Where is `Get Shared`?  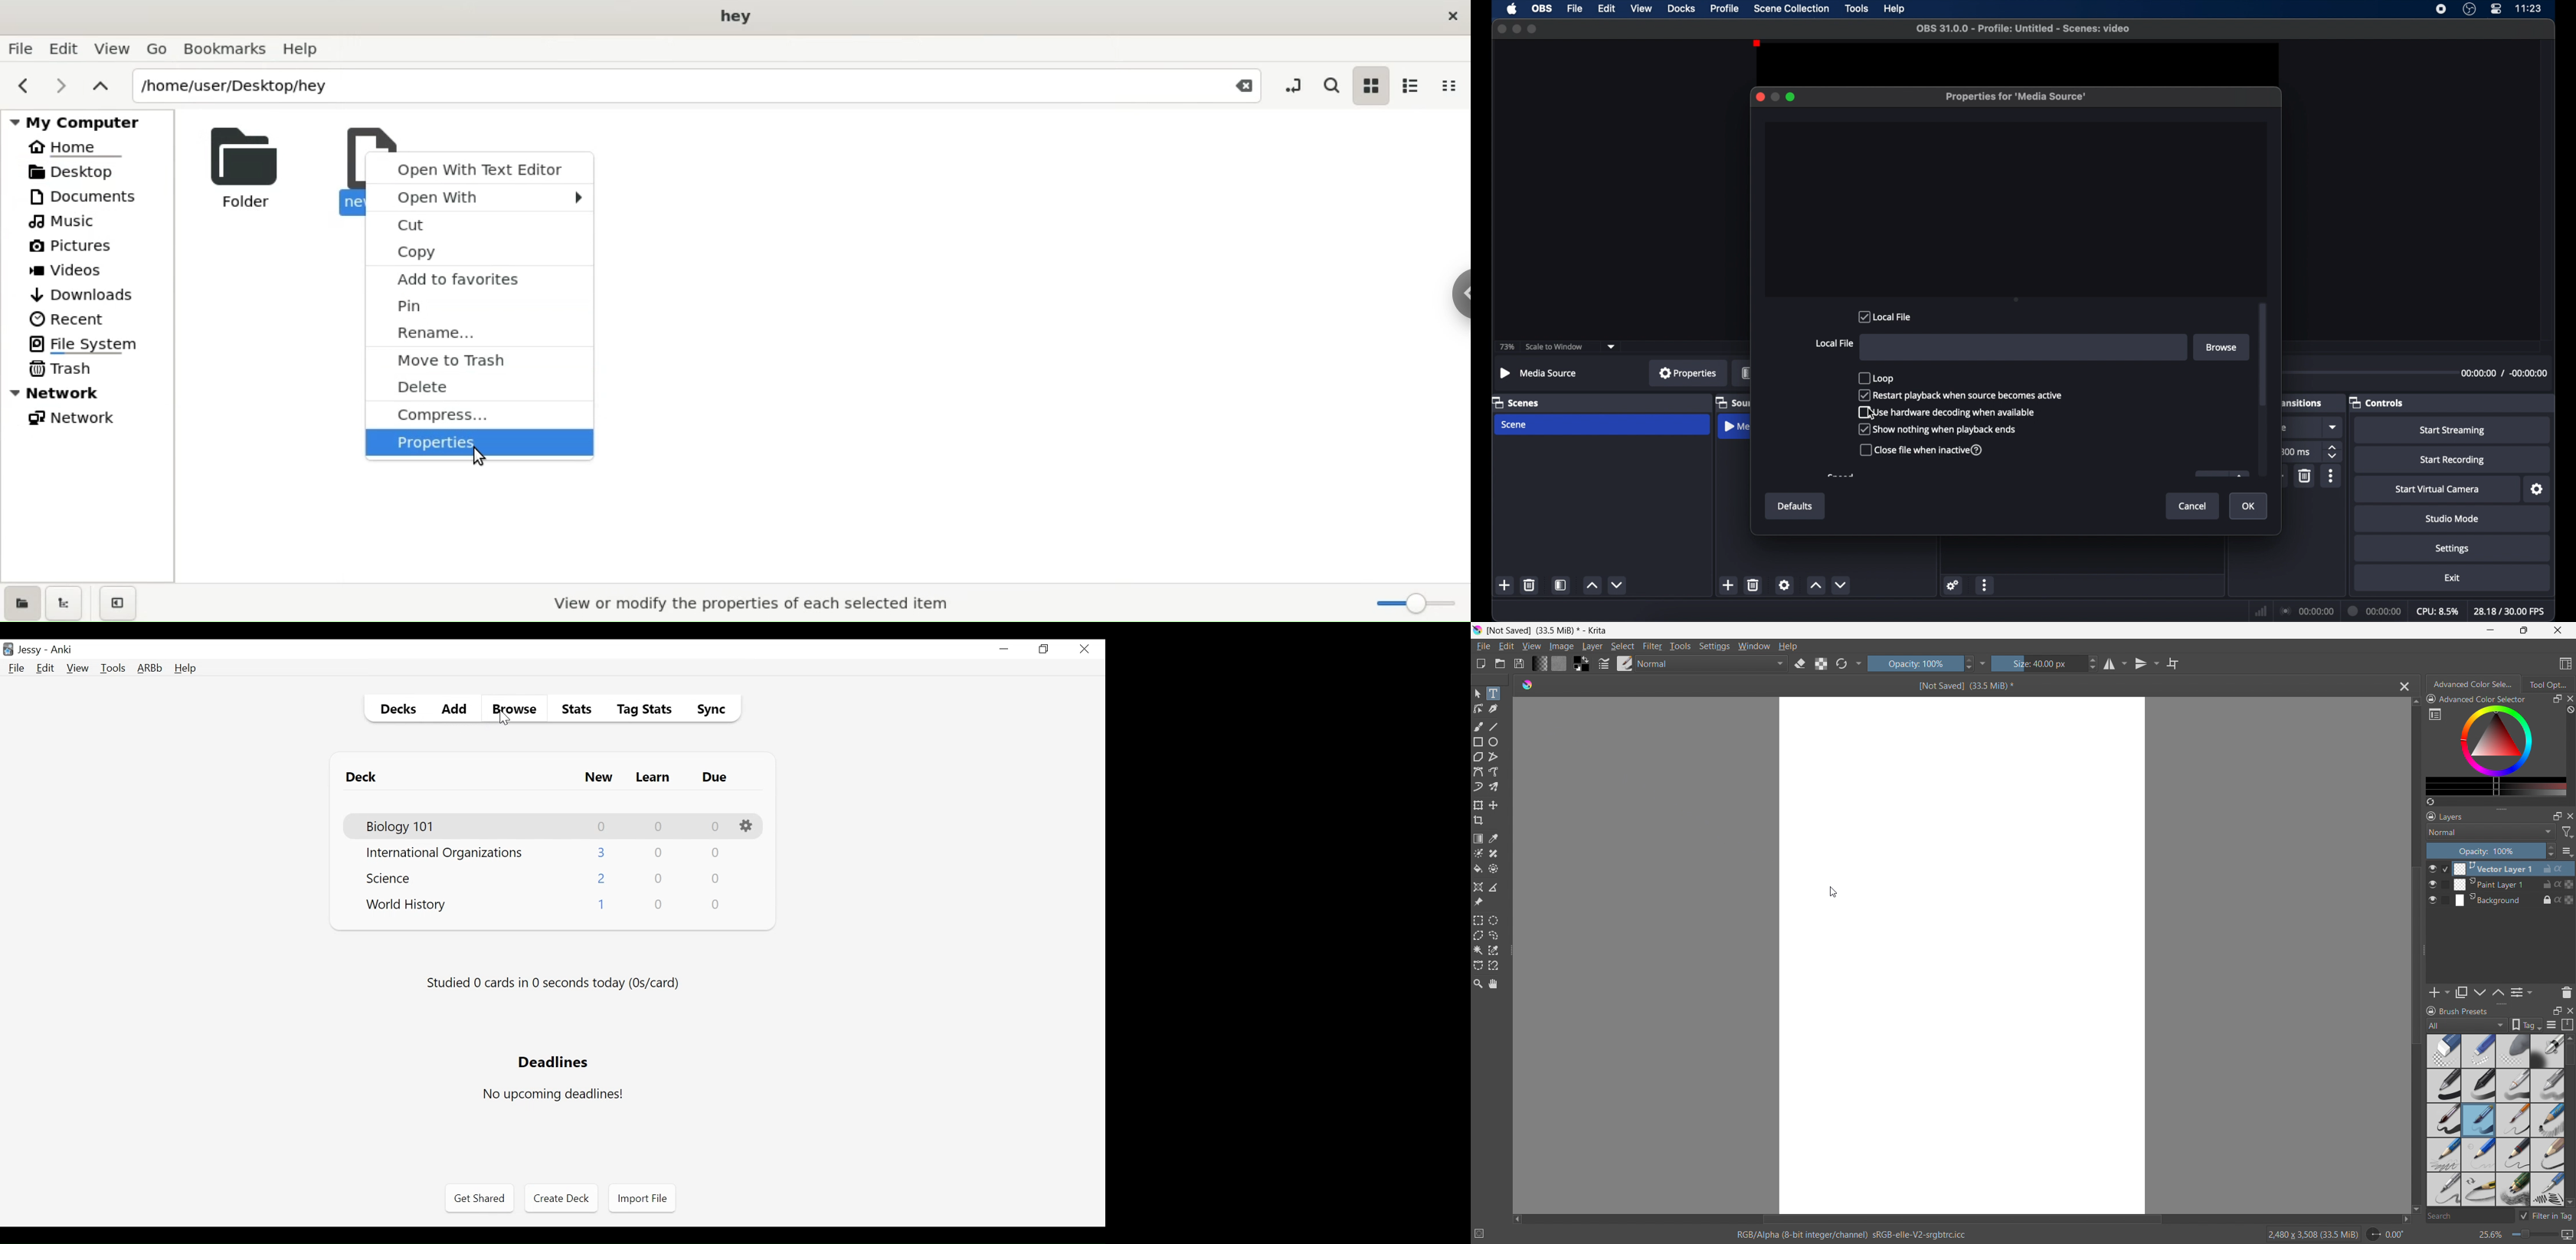 Get Shared is located at coordinates (479, 1199).